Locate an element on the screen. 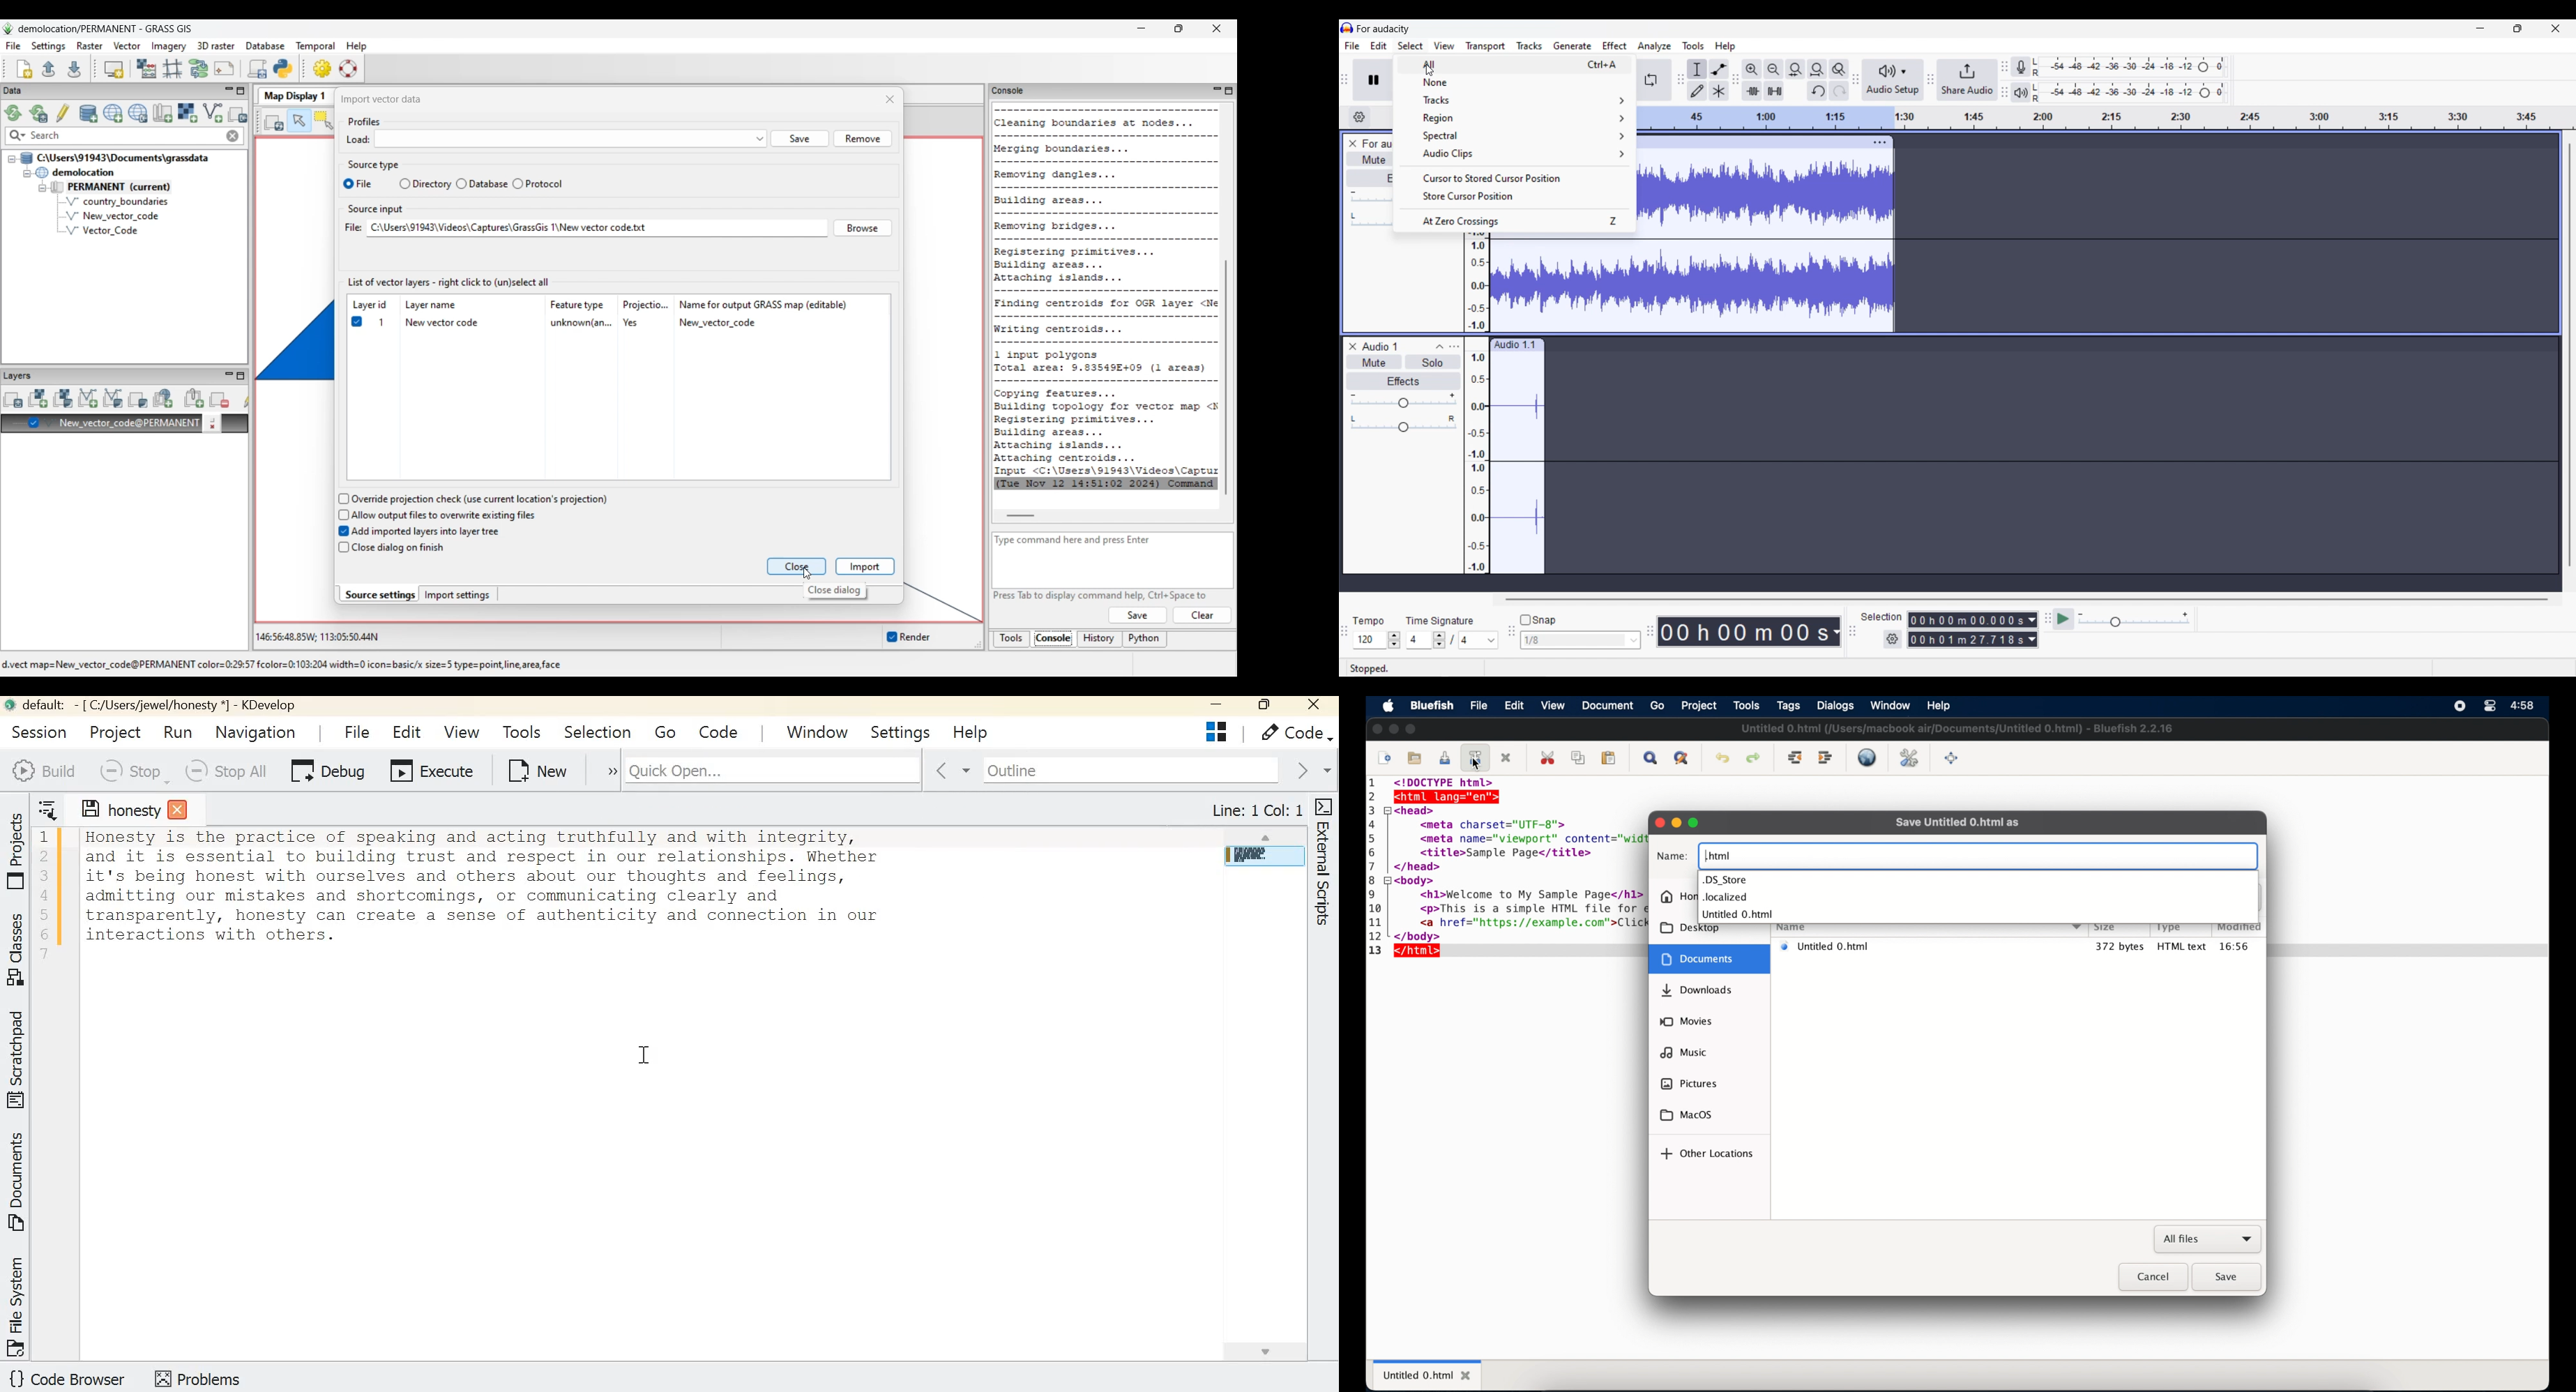 The image size is (2576, 1400). Duration measurement is located at coordinates (1836, 632).